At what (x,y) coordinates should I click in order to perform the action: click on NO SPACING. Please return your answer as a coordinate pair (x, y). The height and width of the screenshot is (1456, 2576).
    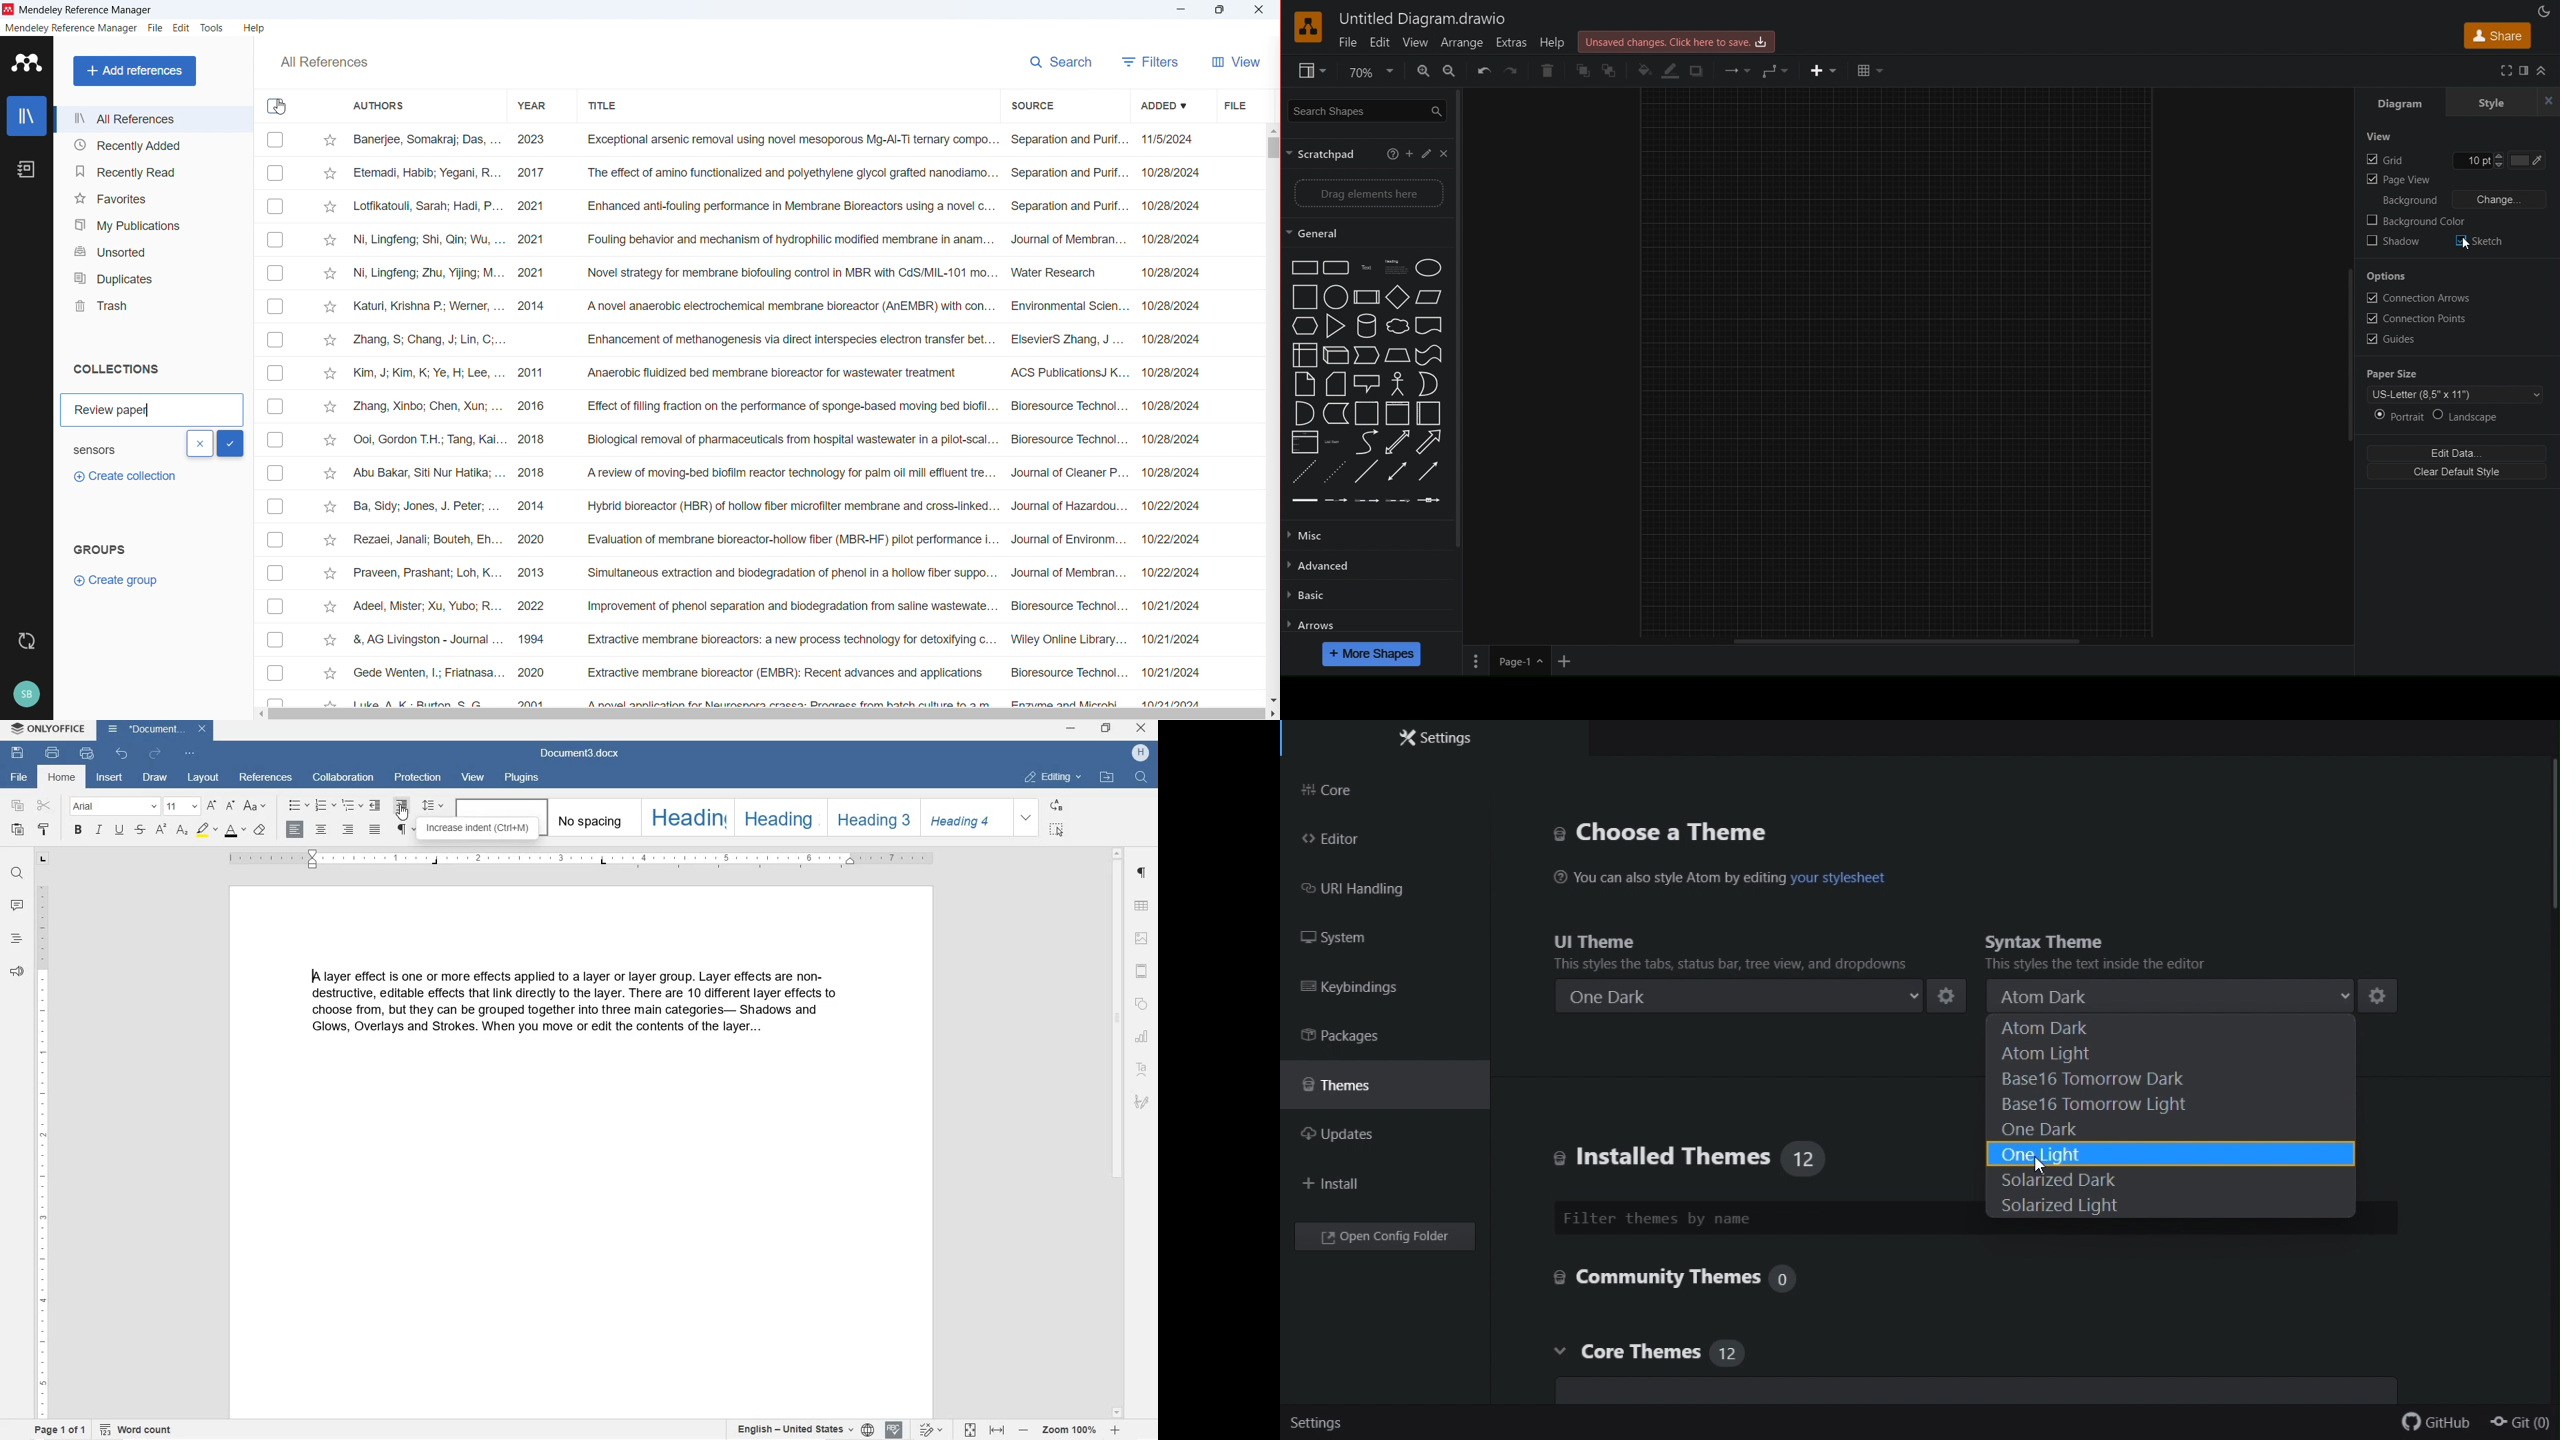
    Looking at the image, I should click on (591, 819).